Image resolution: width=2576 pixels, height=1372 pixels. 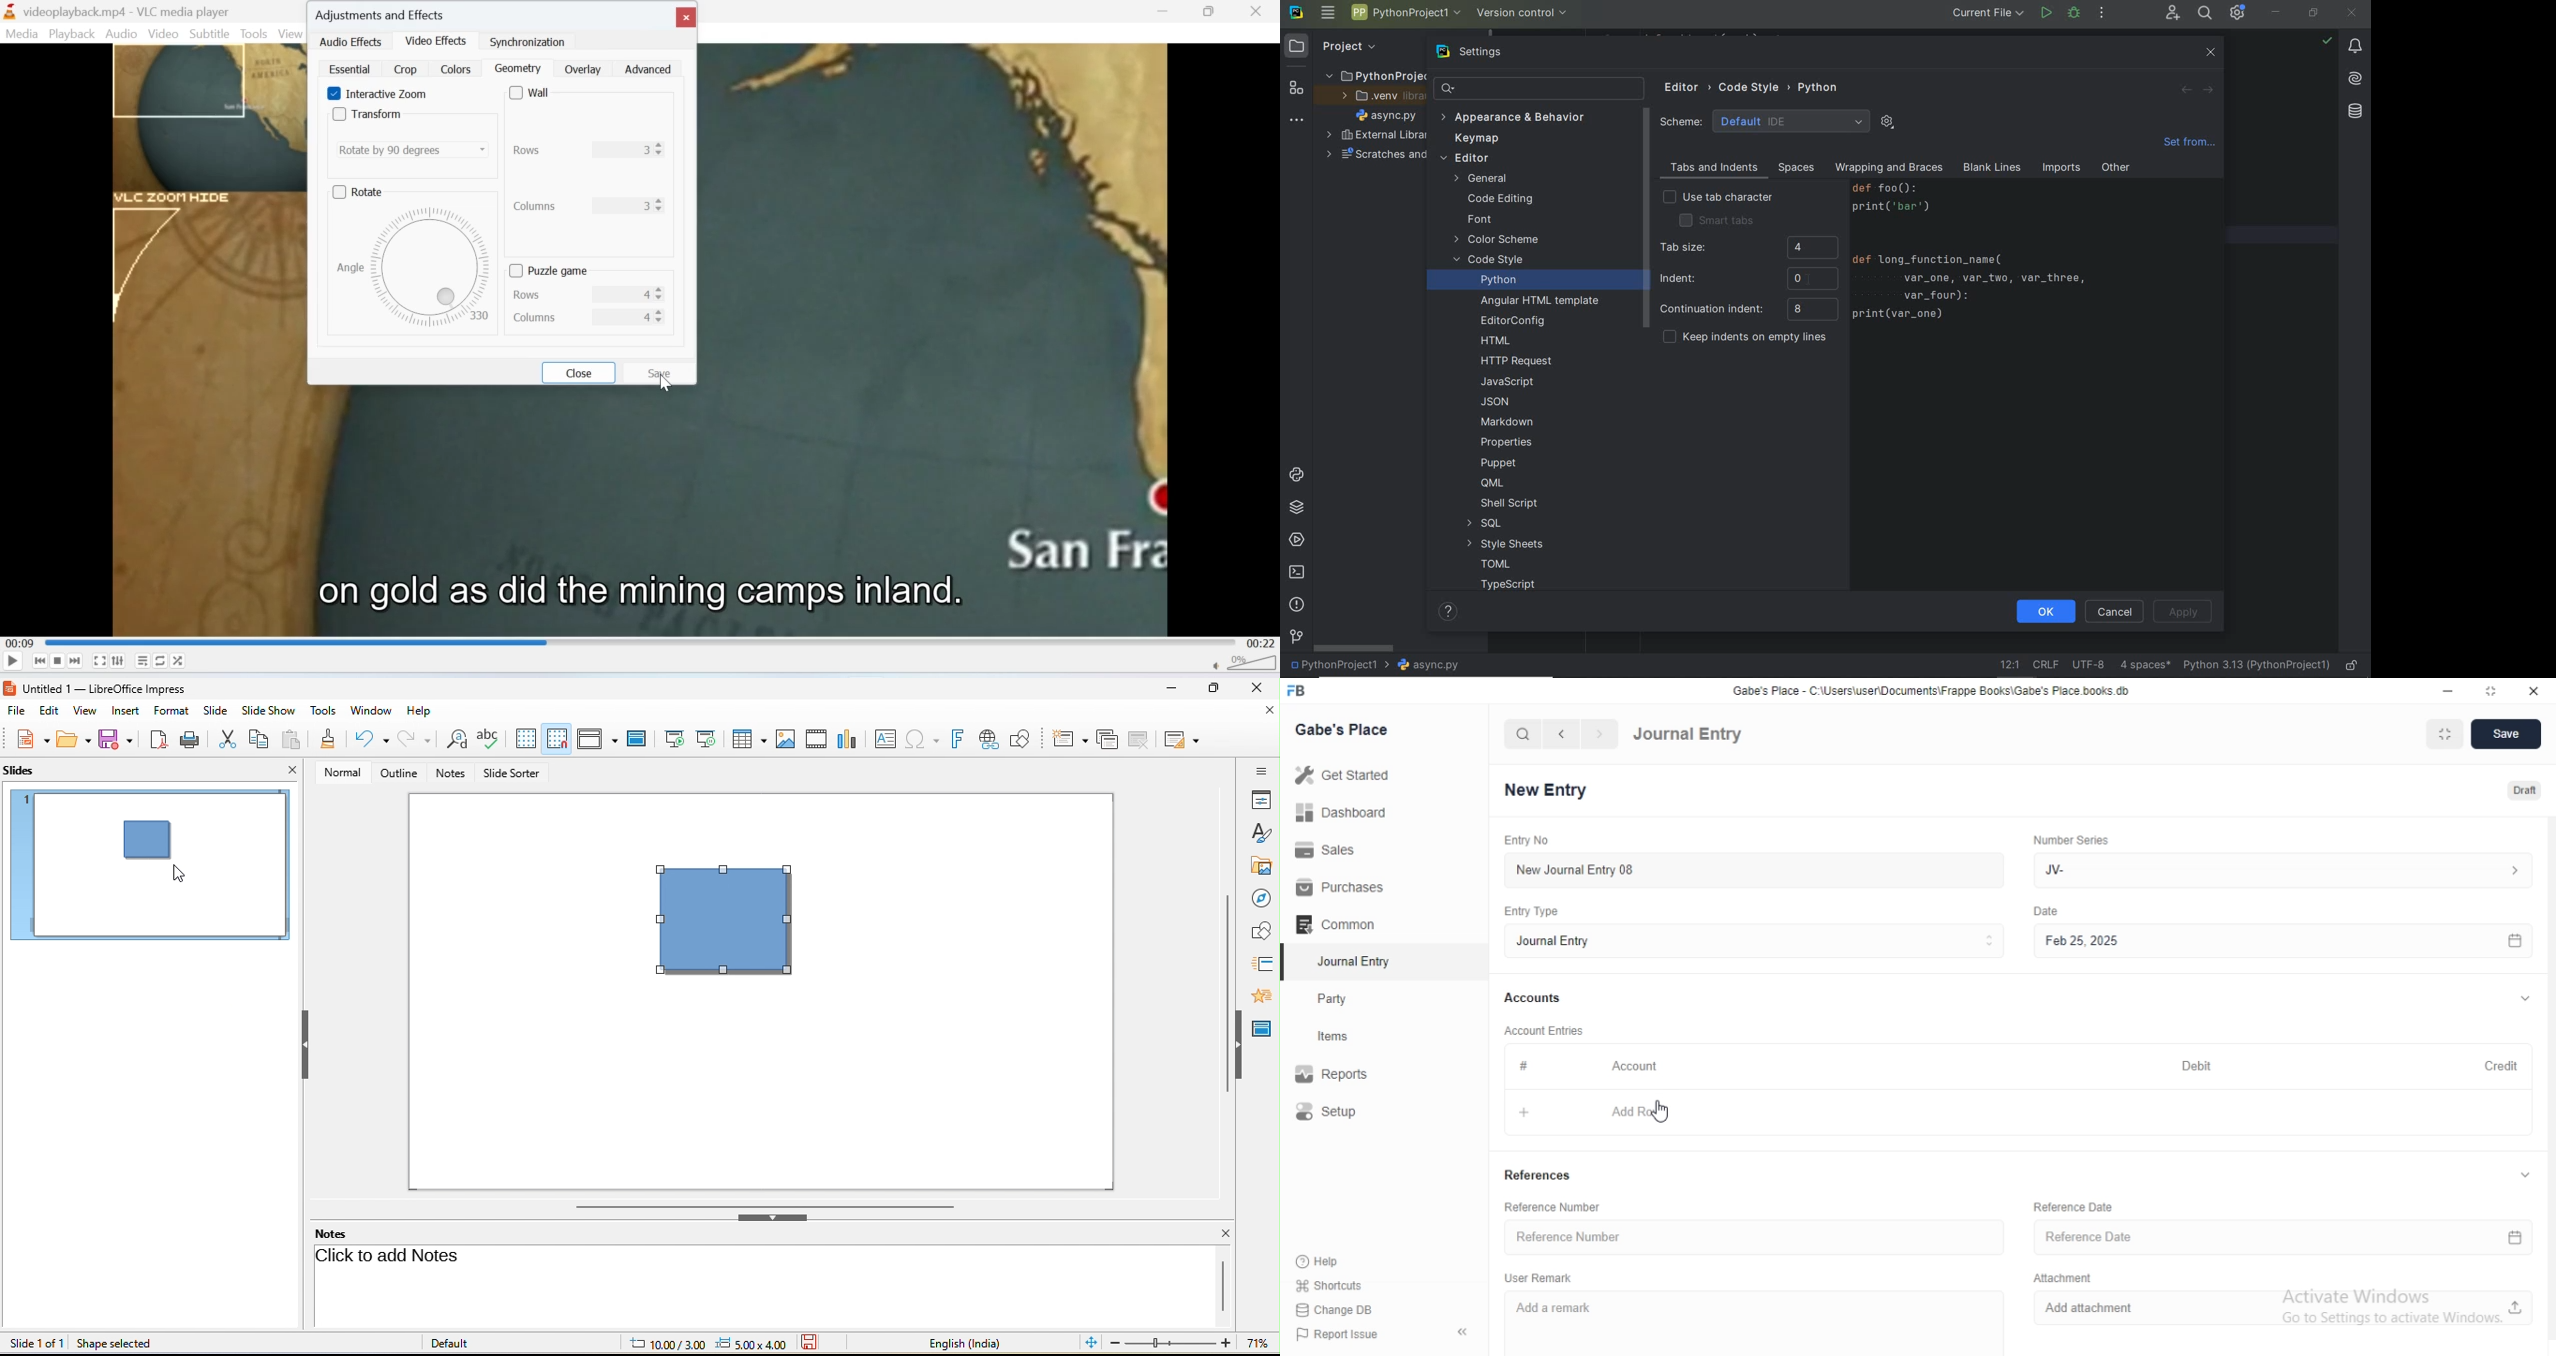 I want to click on help, so click(x=426, y=712).